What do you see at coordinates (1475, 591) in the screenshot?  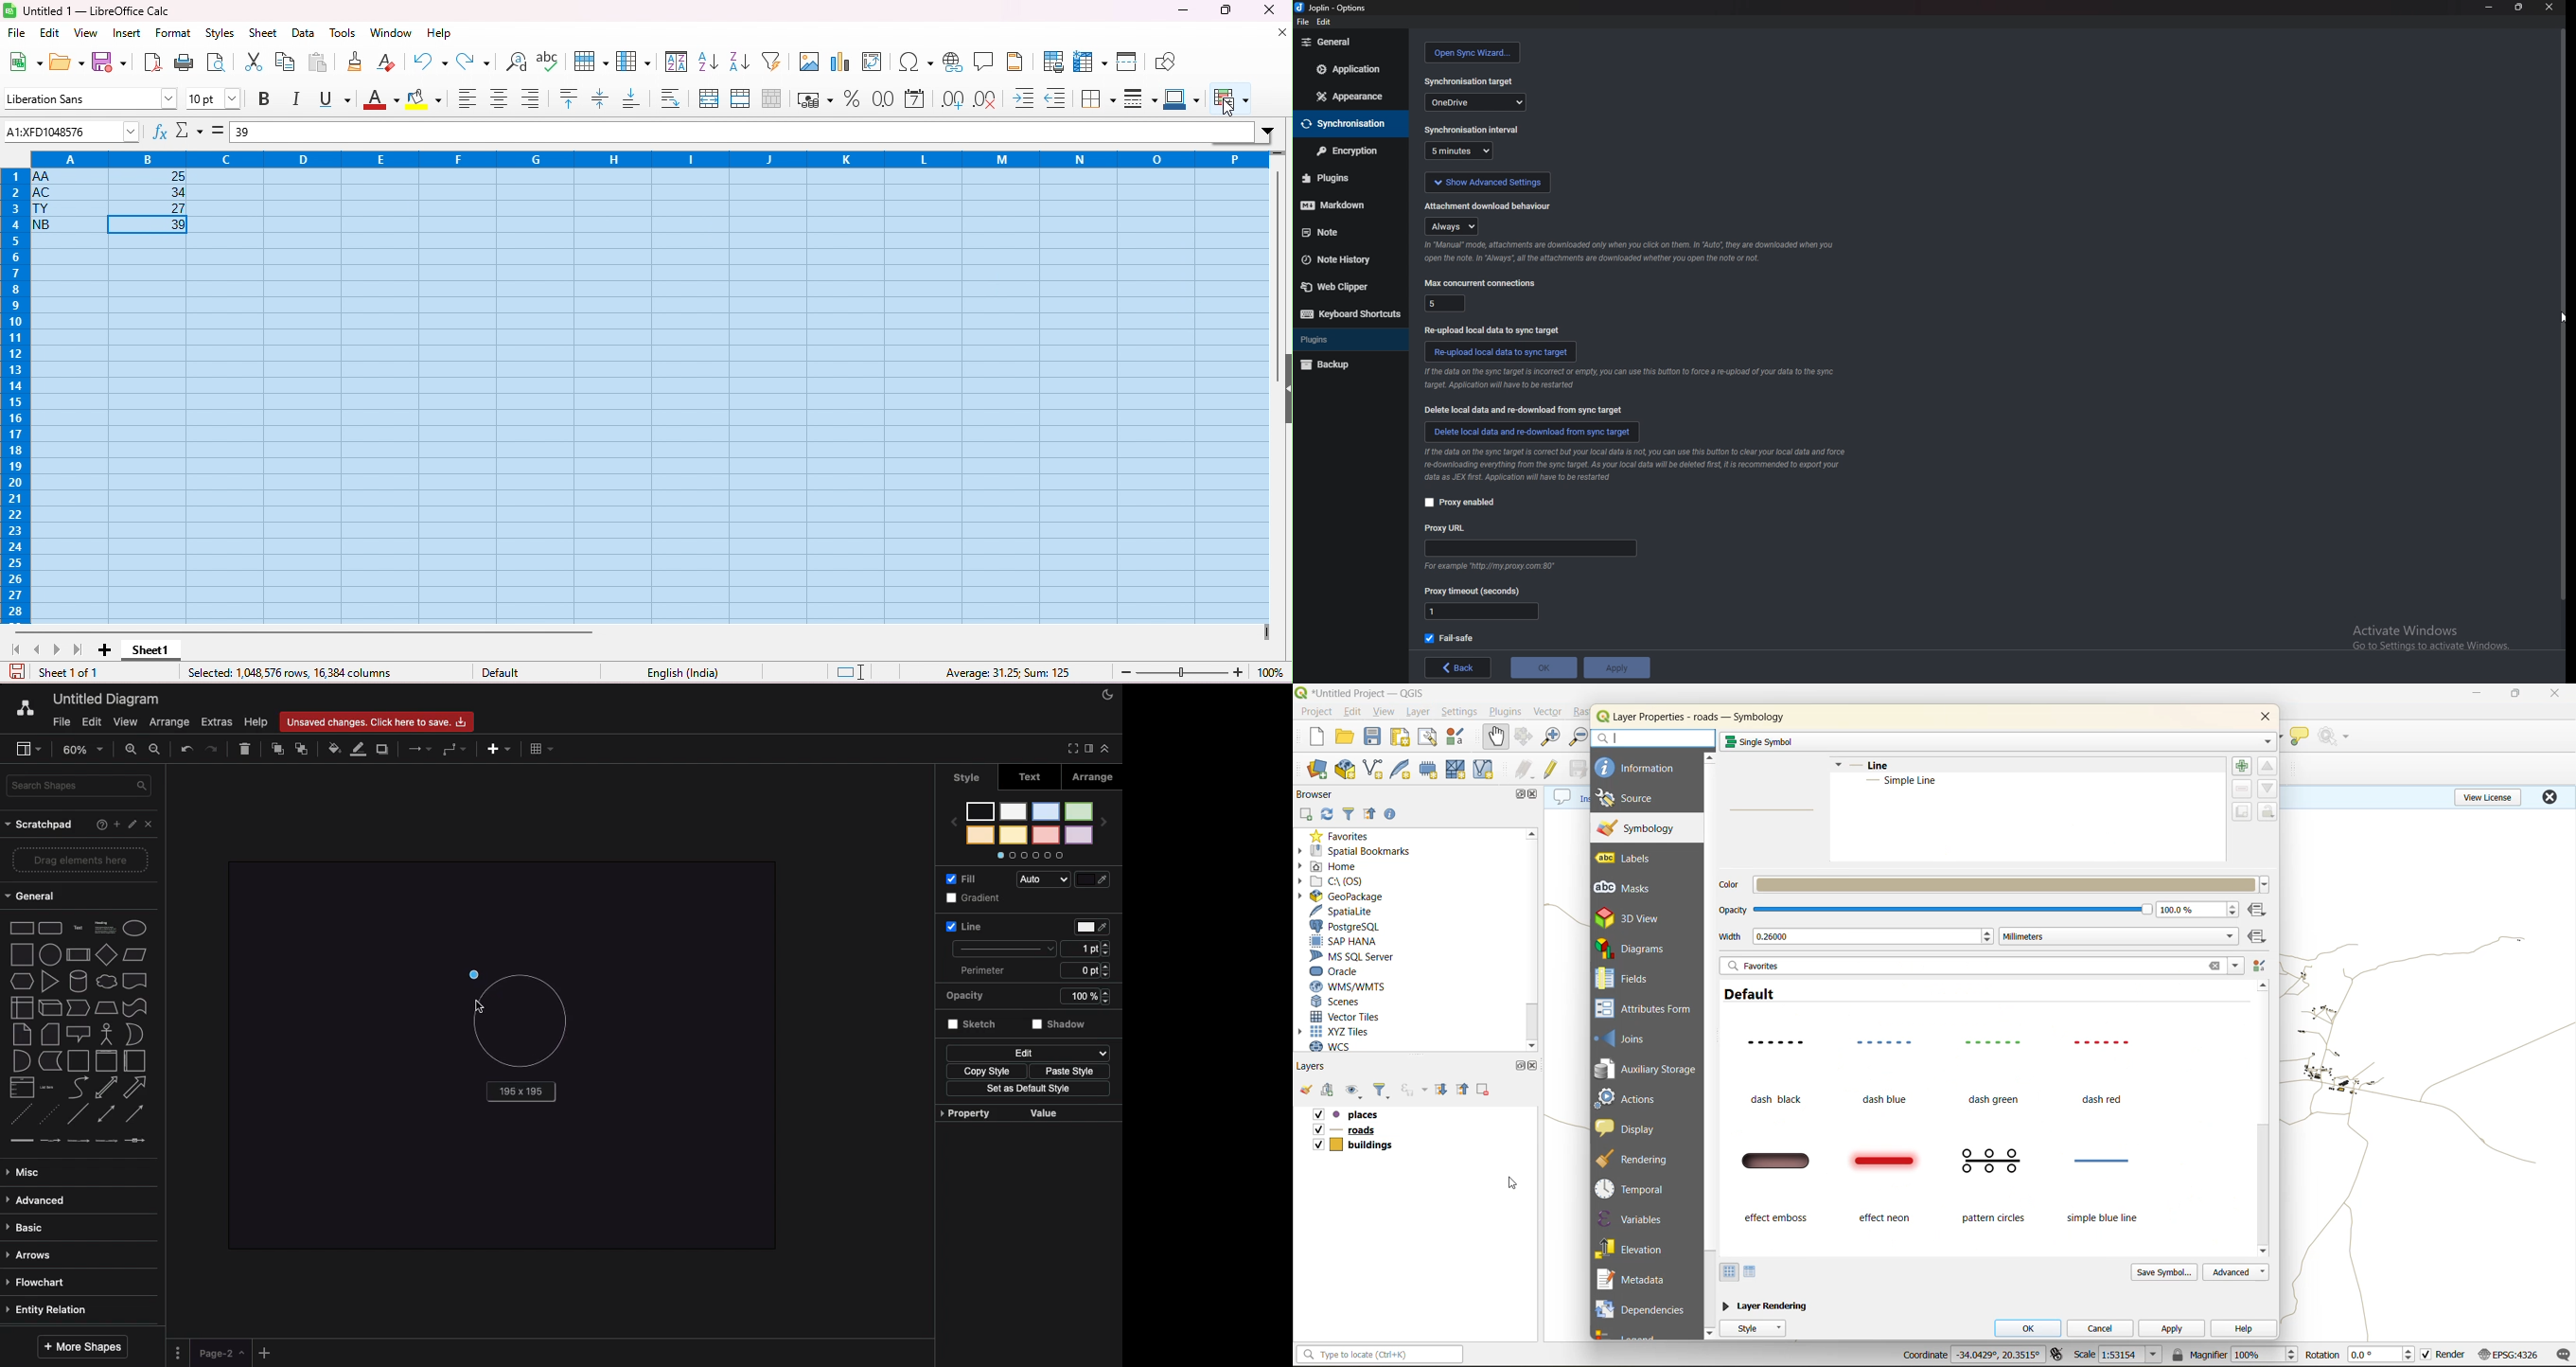 I see `proxy timeout` at bounding box center [1475, 591].